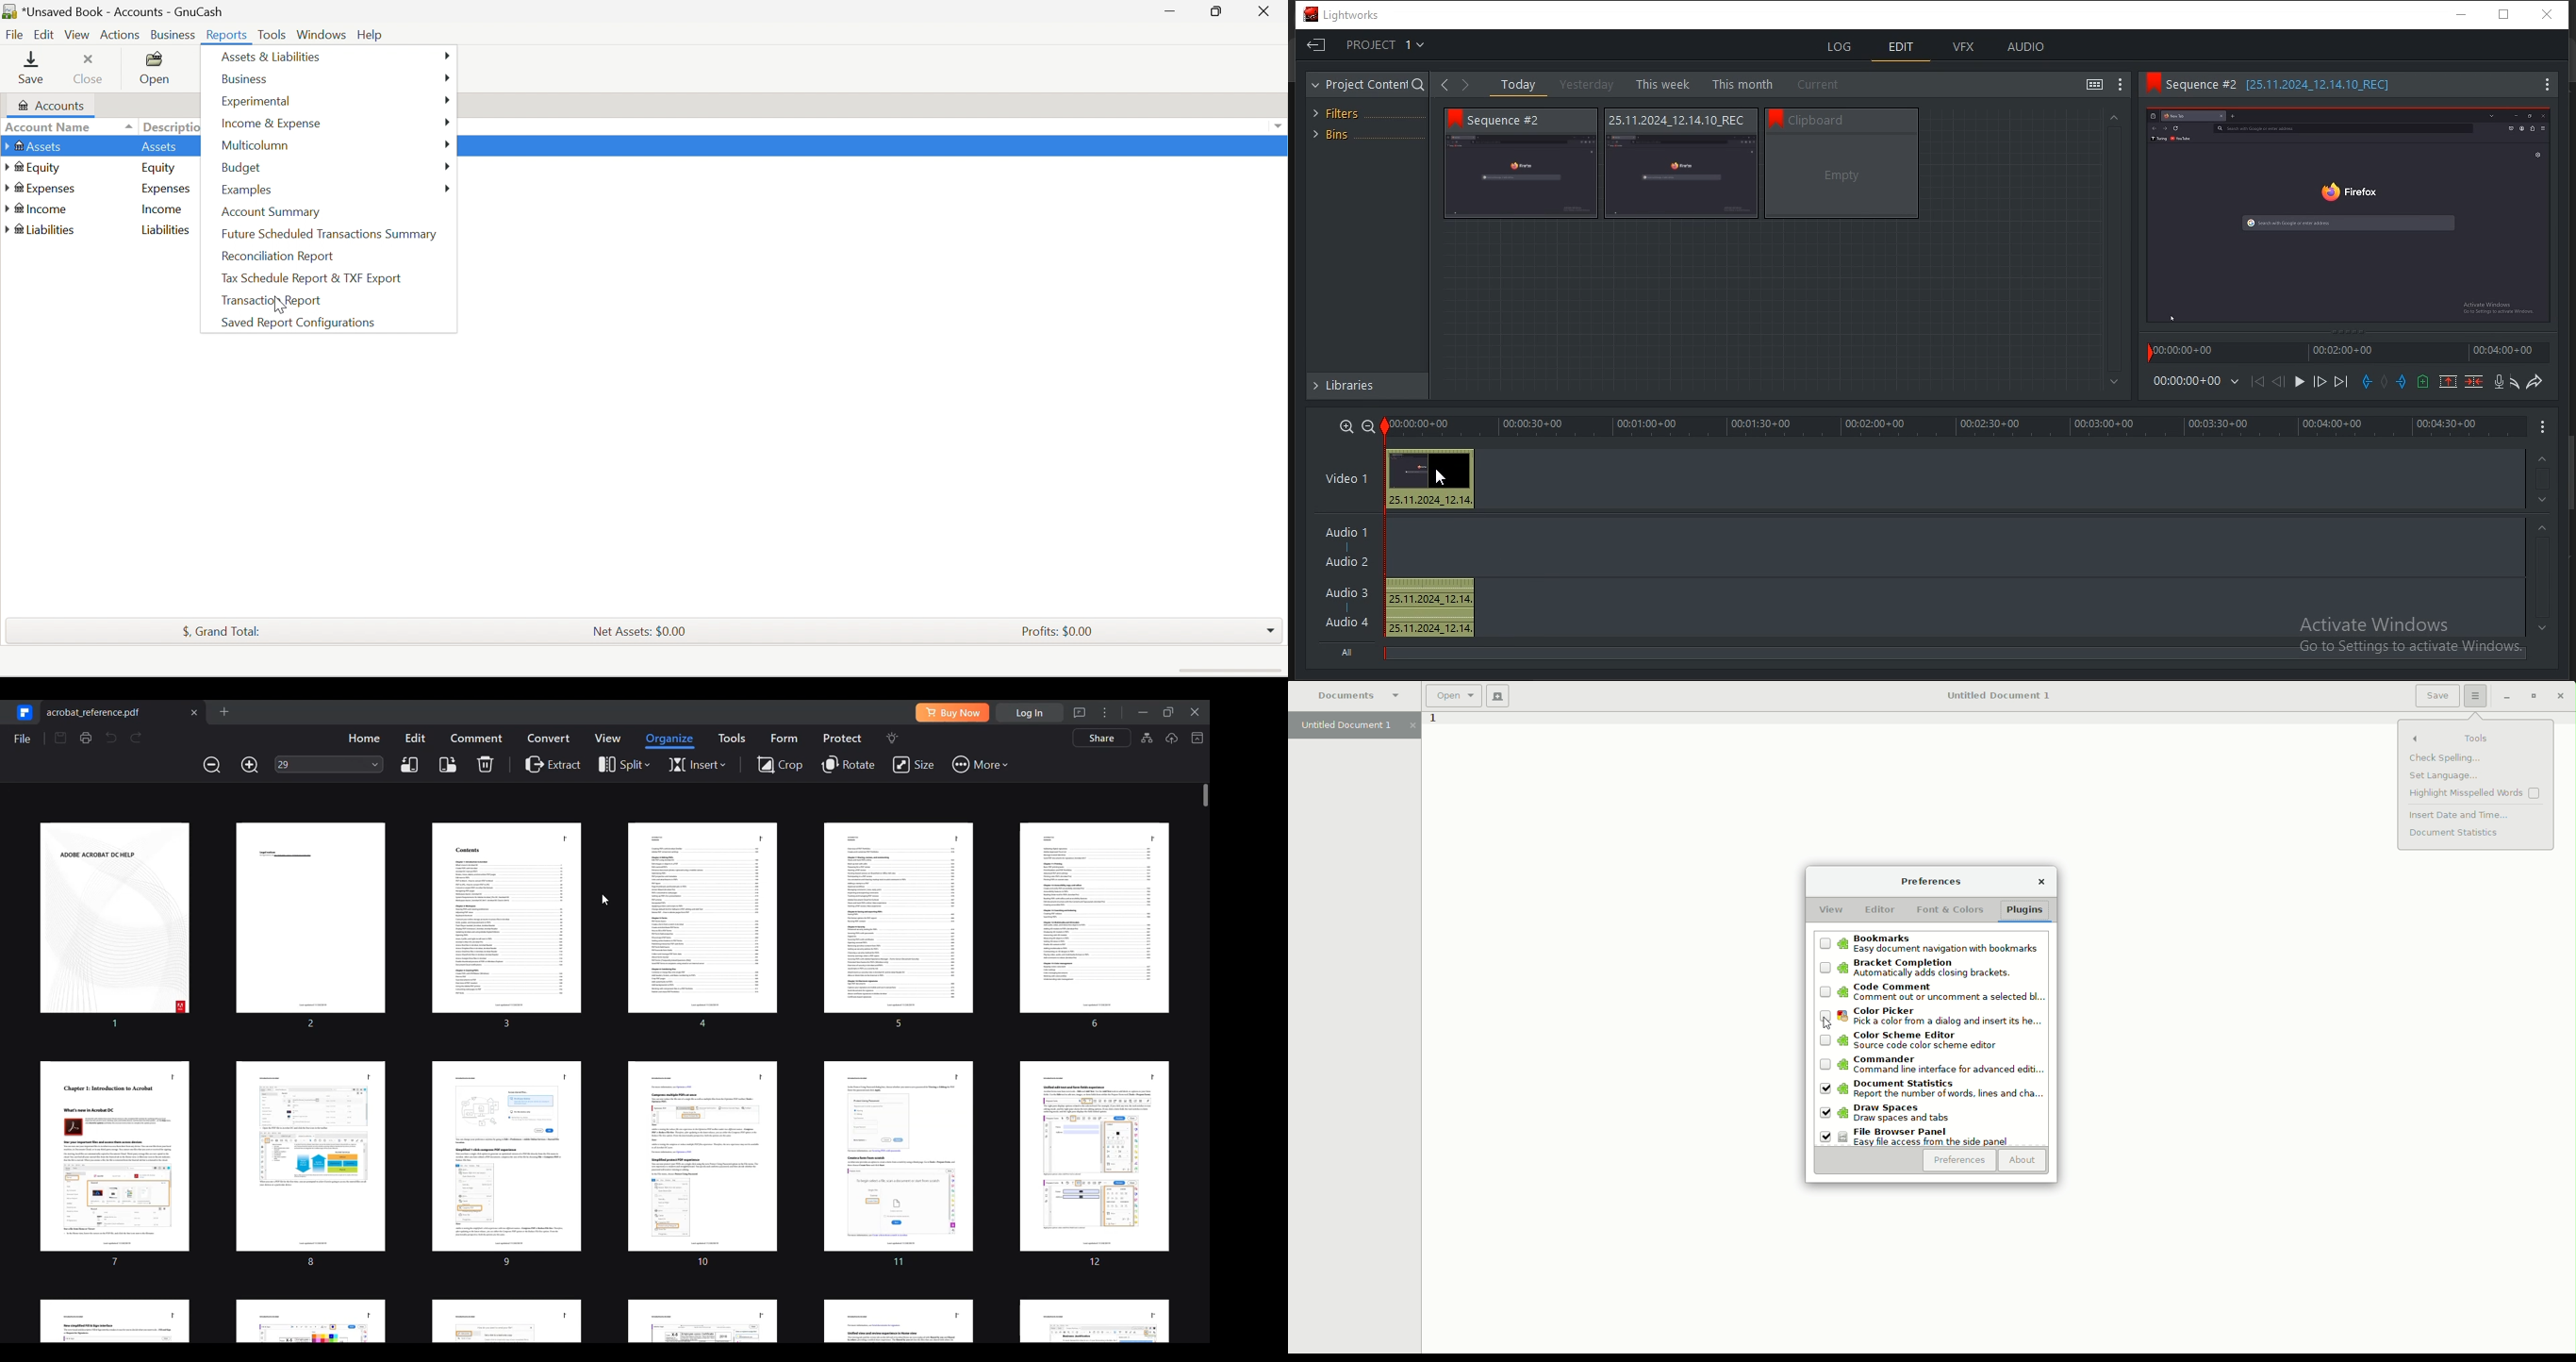 The height and width of the screenshot is (1372, 2576). I want to click on View, so click(79, 36).